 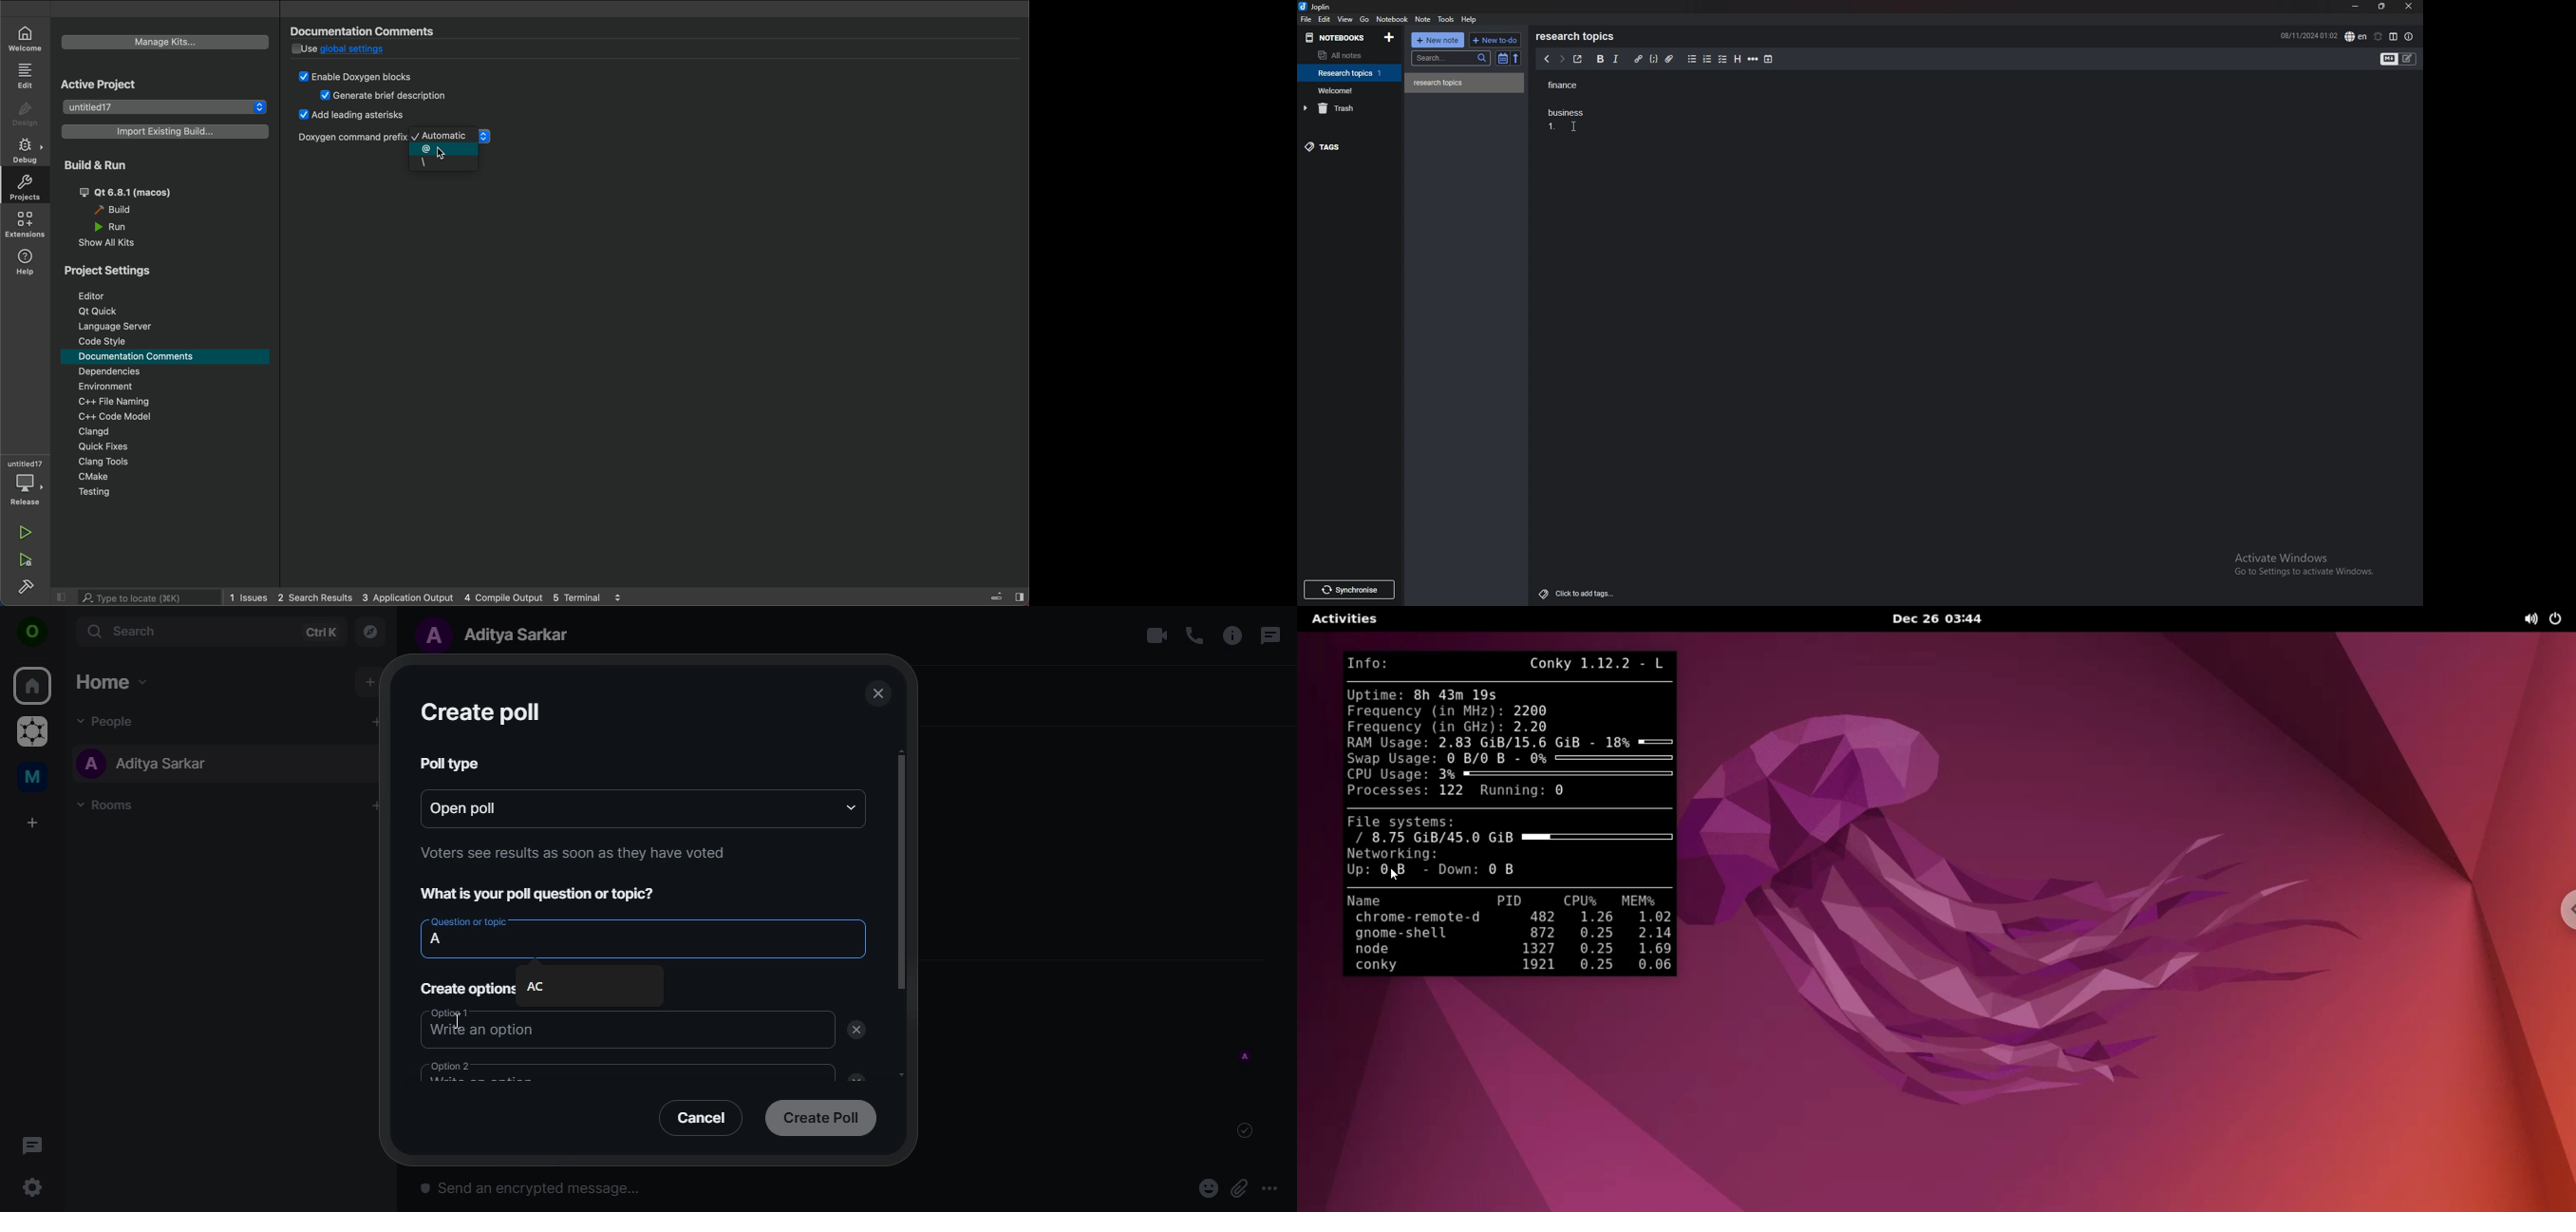 What do you see at coordinates (1692, 59) in the screenshot?
I see `bullet list` at bounding box center [1692, 59].